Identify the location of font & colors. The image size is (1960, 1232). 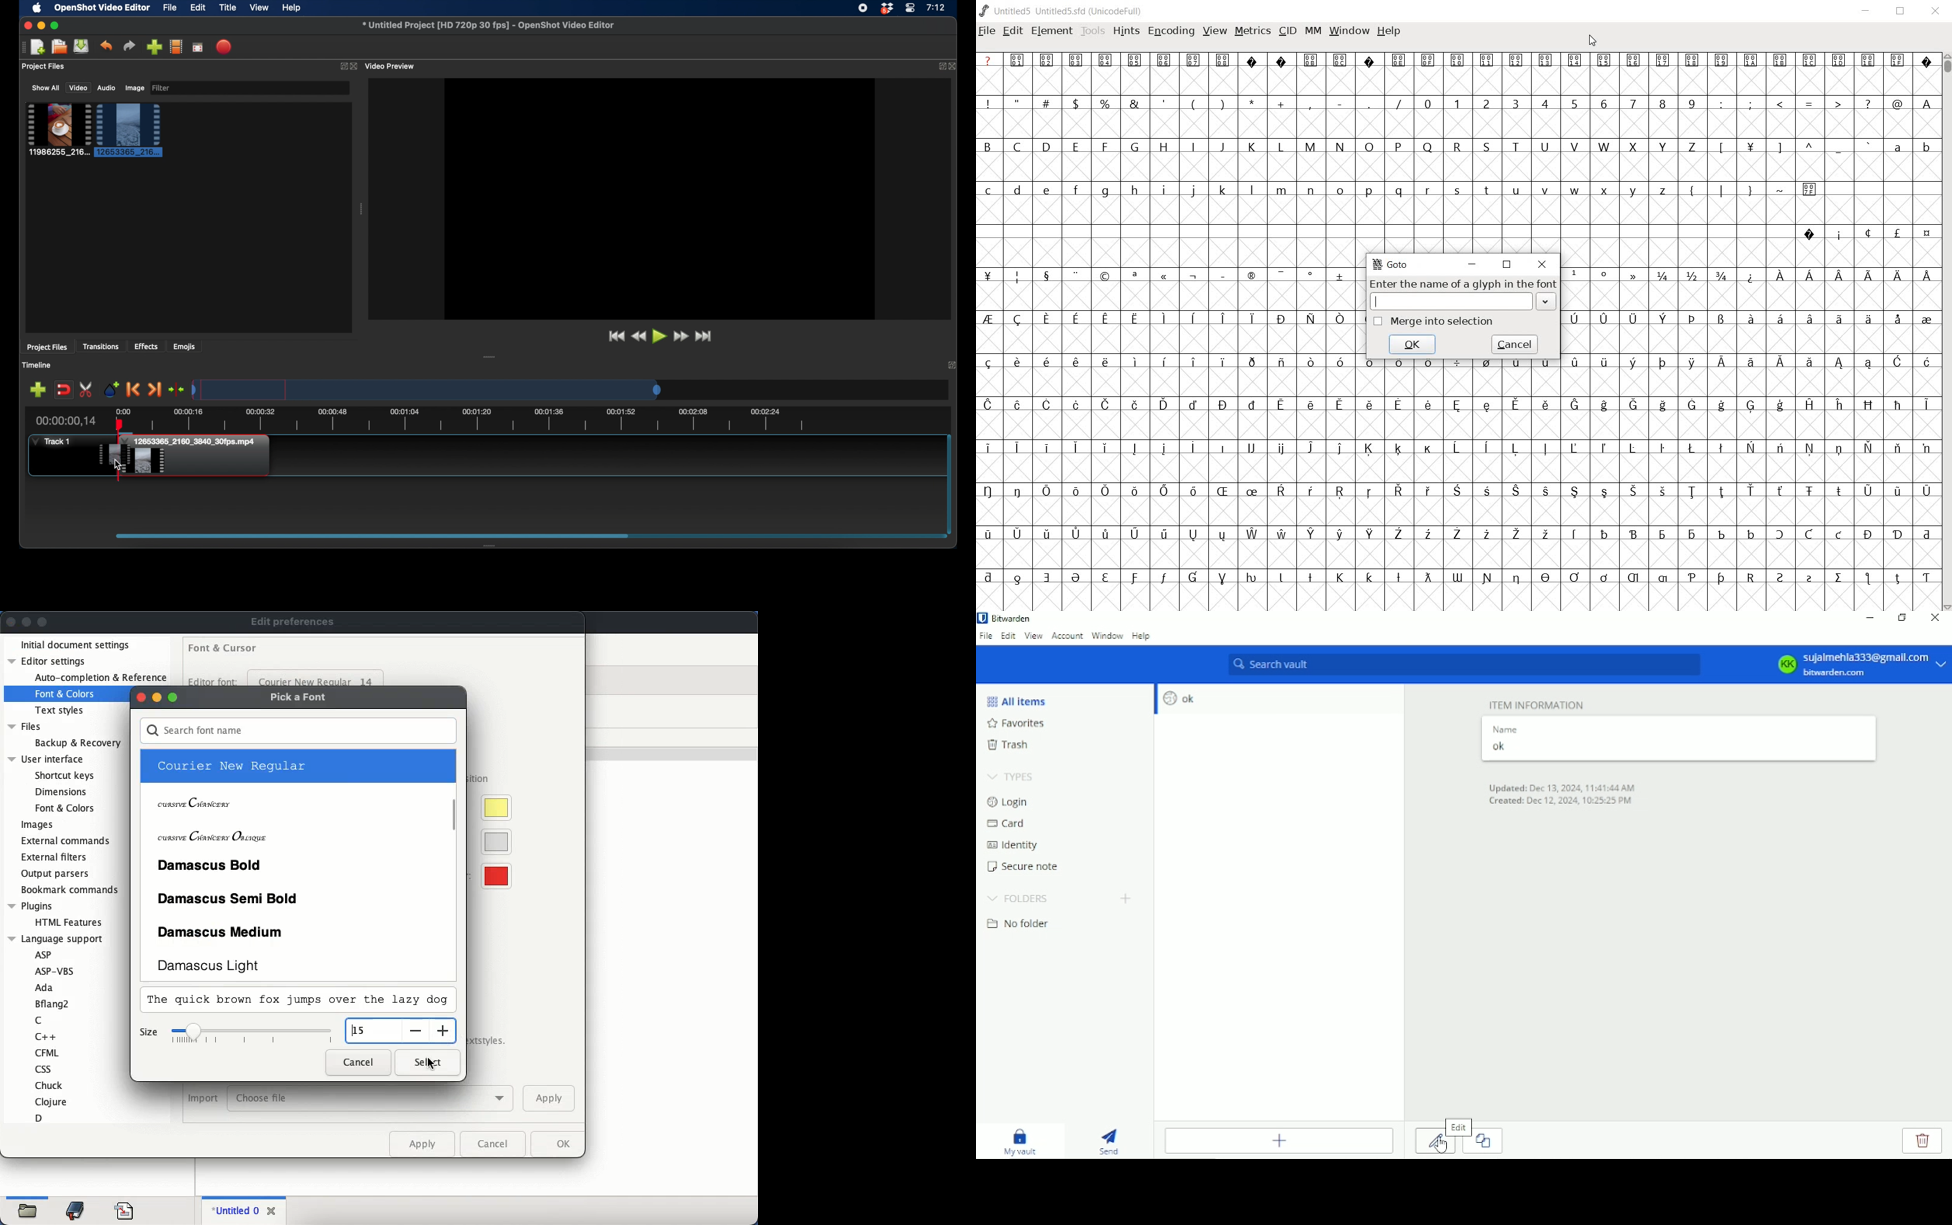
(64, 808).